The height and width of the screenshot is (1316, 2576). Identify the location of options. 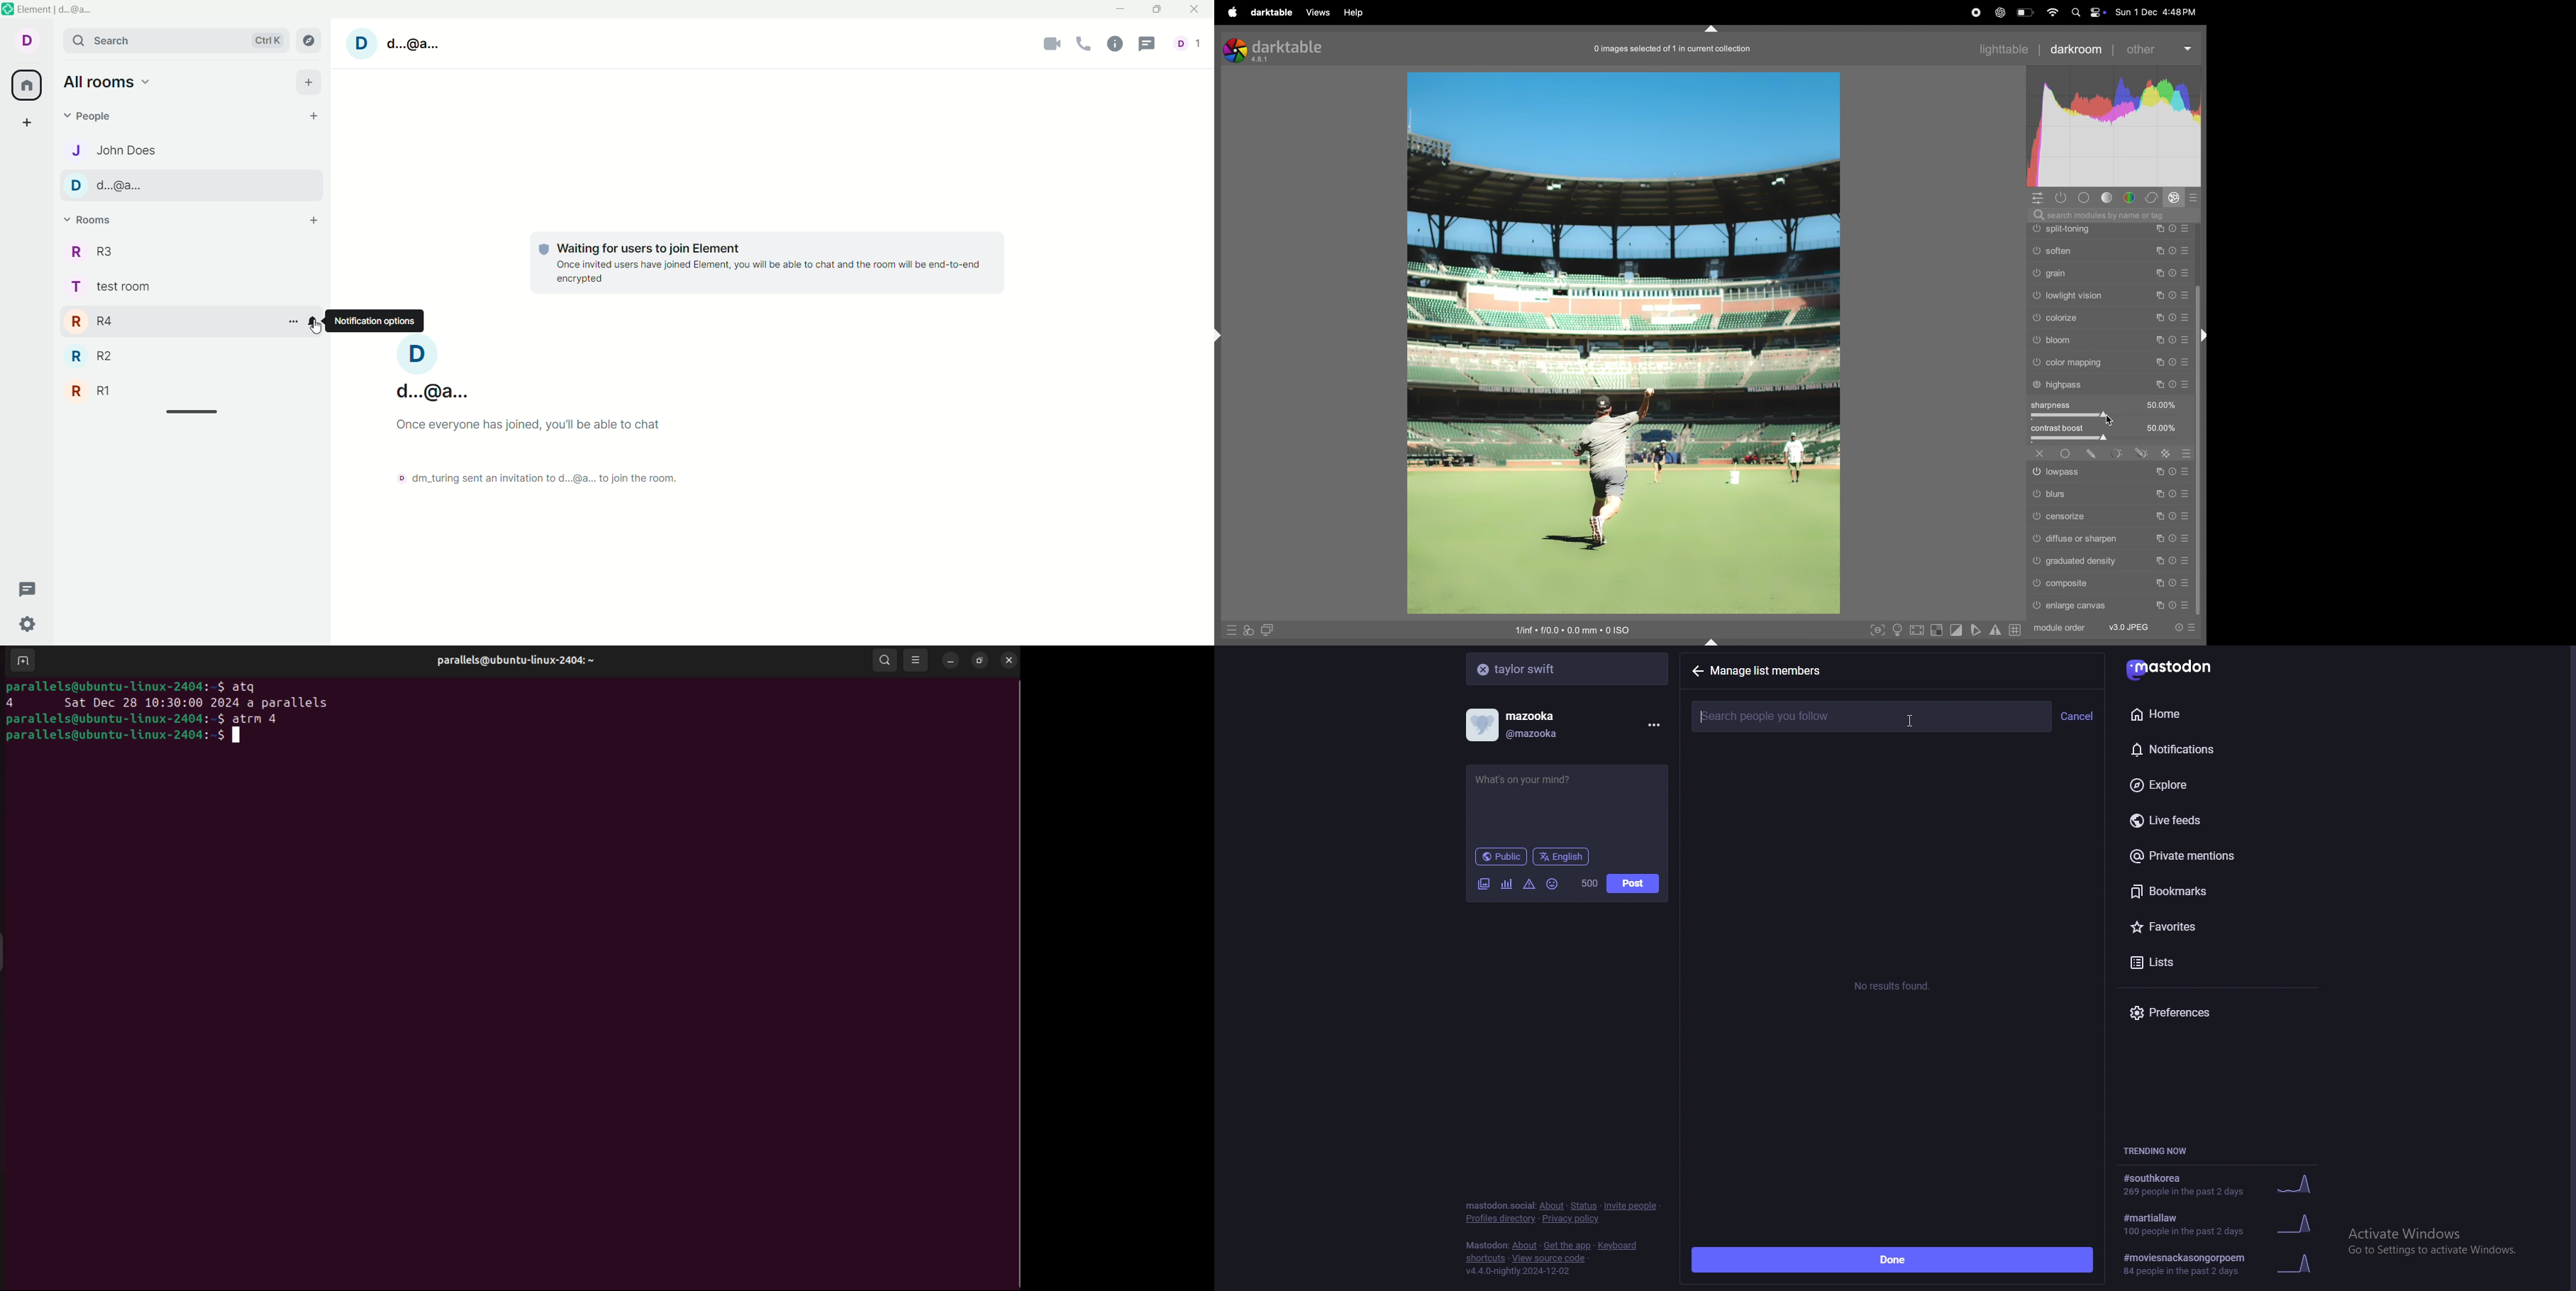
(2040, 198).